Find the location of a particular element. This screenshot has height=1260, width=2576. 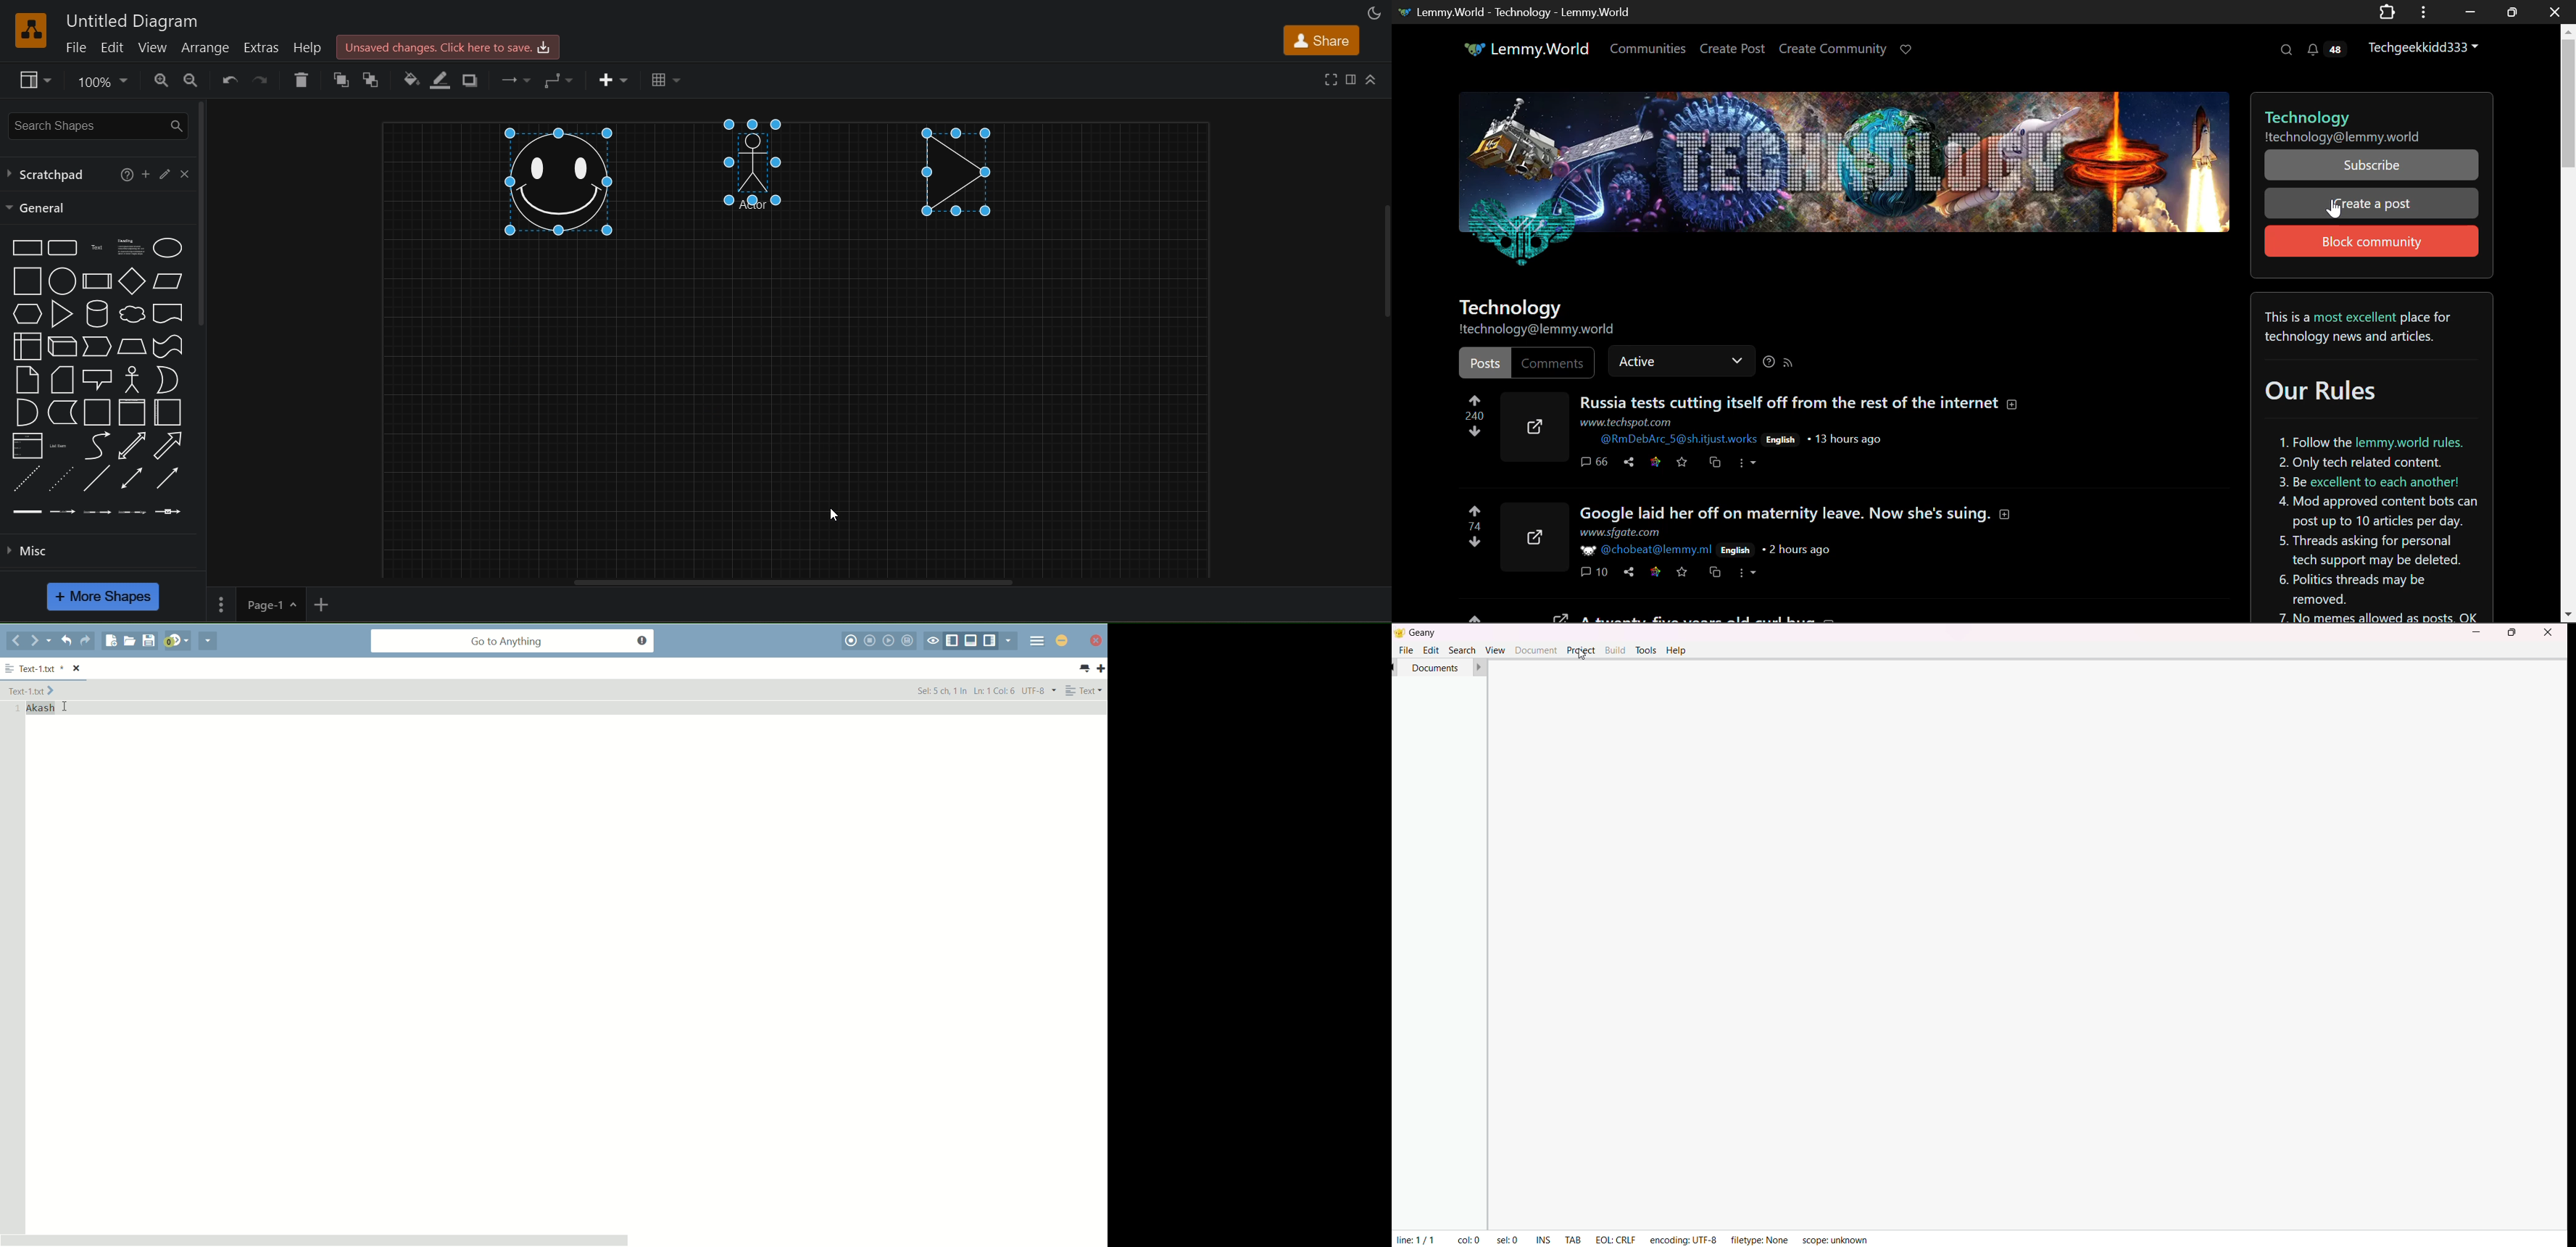

Cross-post is located at coordinates (1715, 462).